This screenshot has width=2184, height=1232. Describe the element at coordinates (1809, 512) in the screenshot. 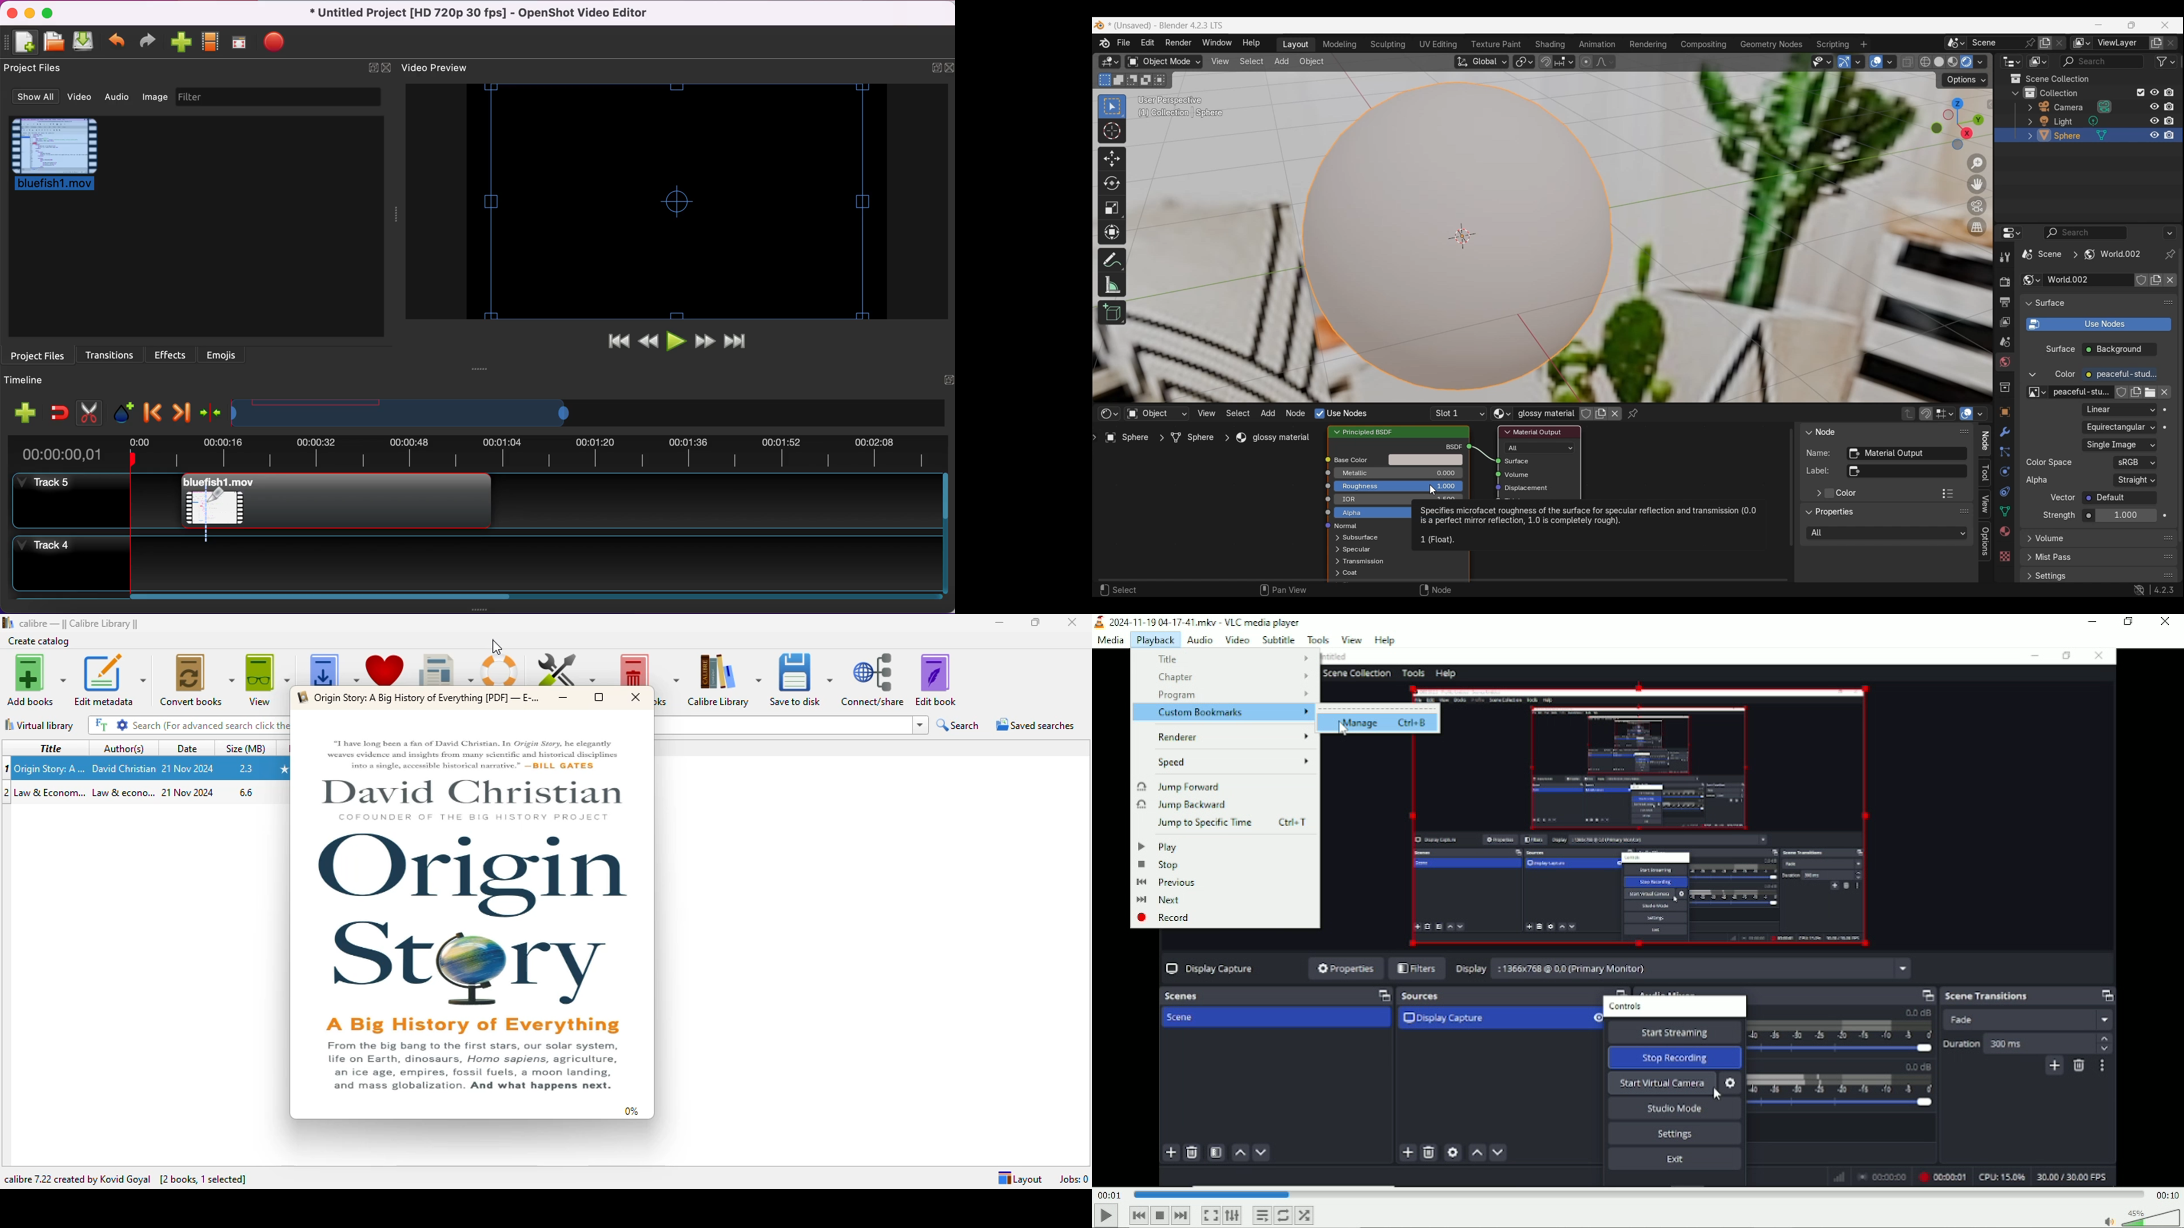

I see `Collapse` at that location.